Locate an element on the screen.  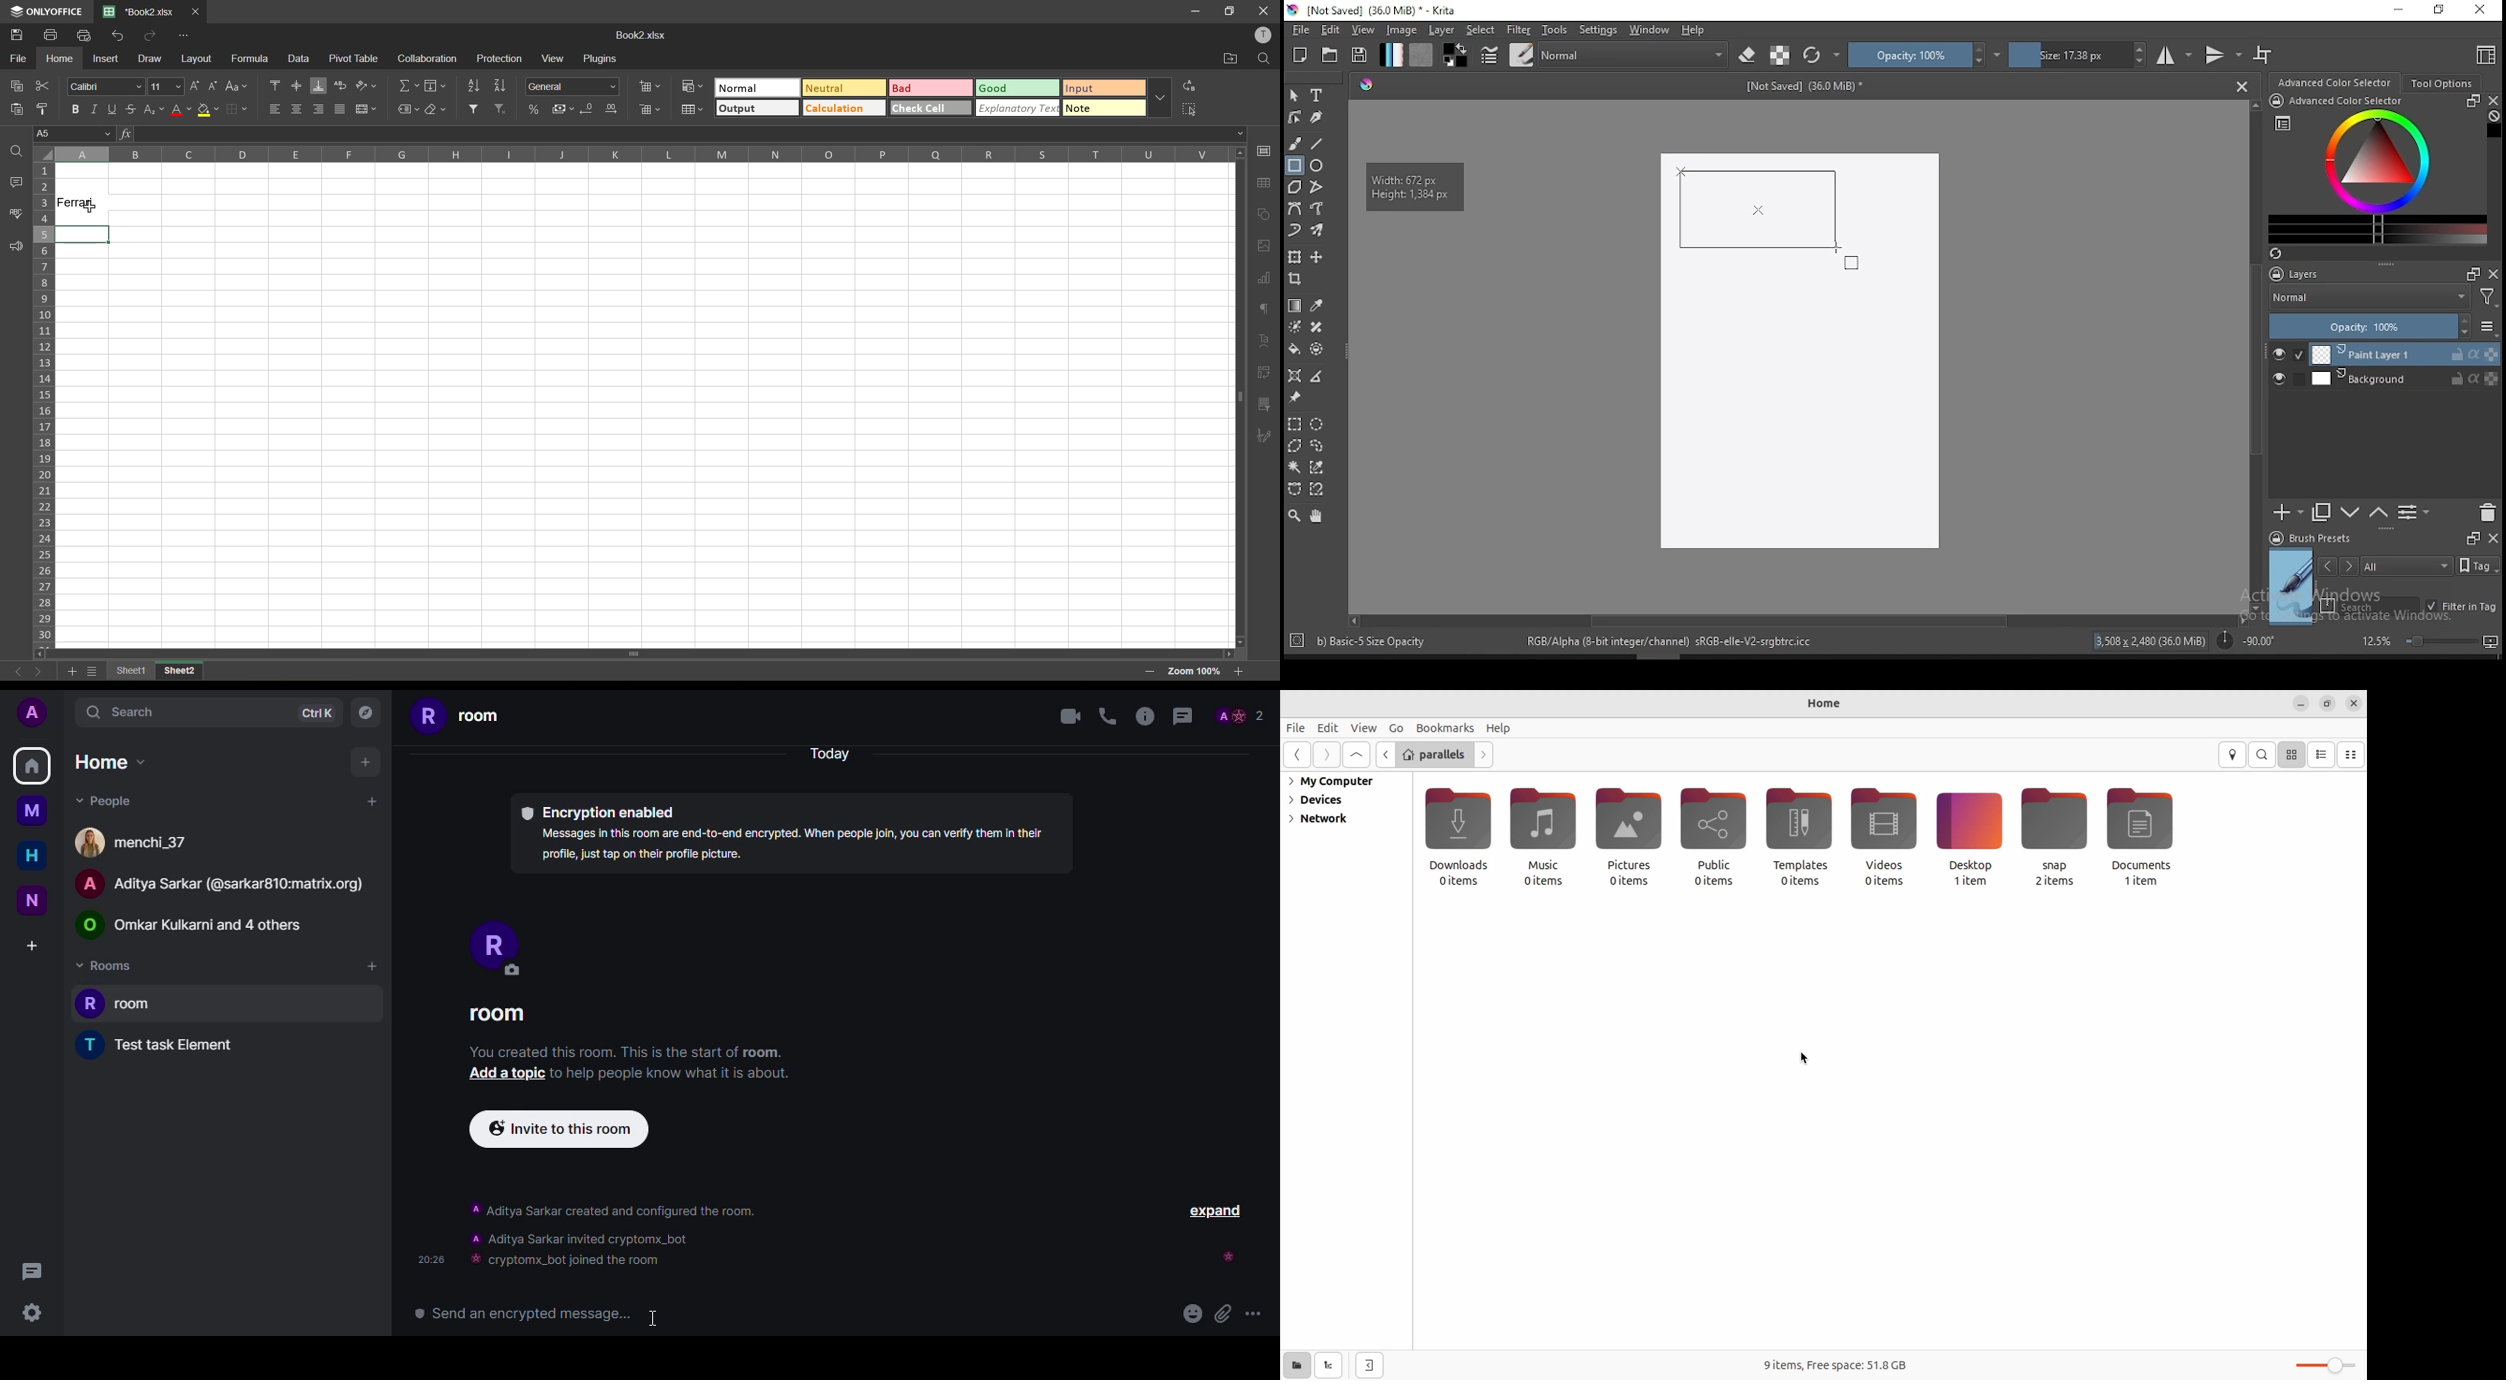
search is located at coordinates (2371, 606).